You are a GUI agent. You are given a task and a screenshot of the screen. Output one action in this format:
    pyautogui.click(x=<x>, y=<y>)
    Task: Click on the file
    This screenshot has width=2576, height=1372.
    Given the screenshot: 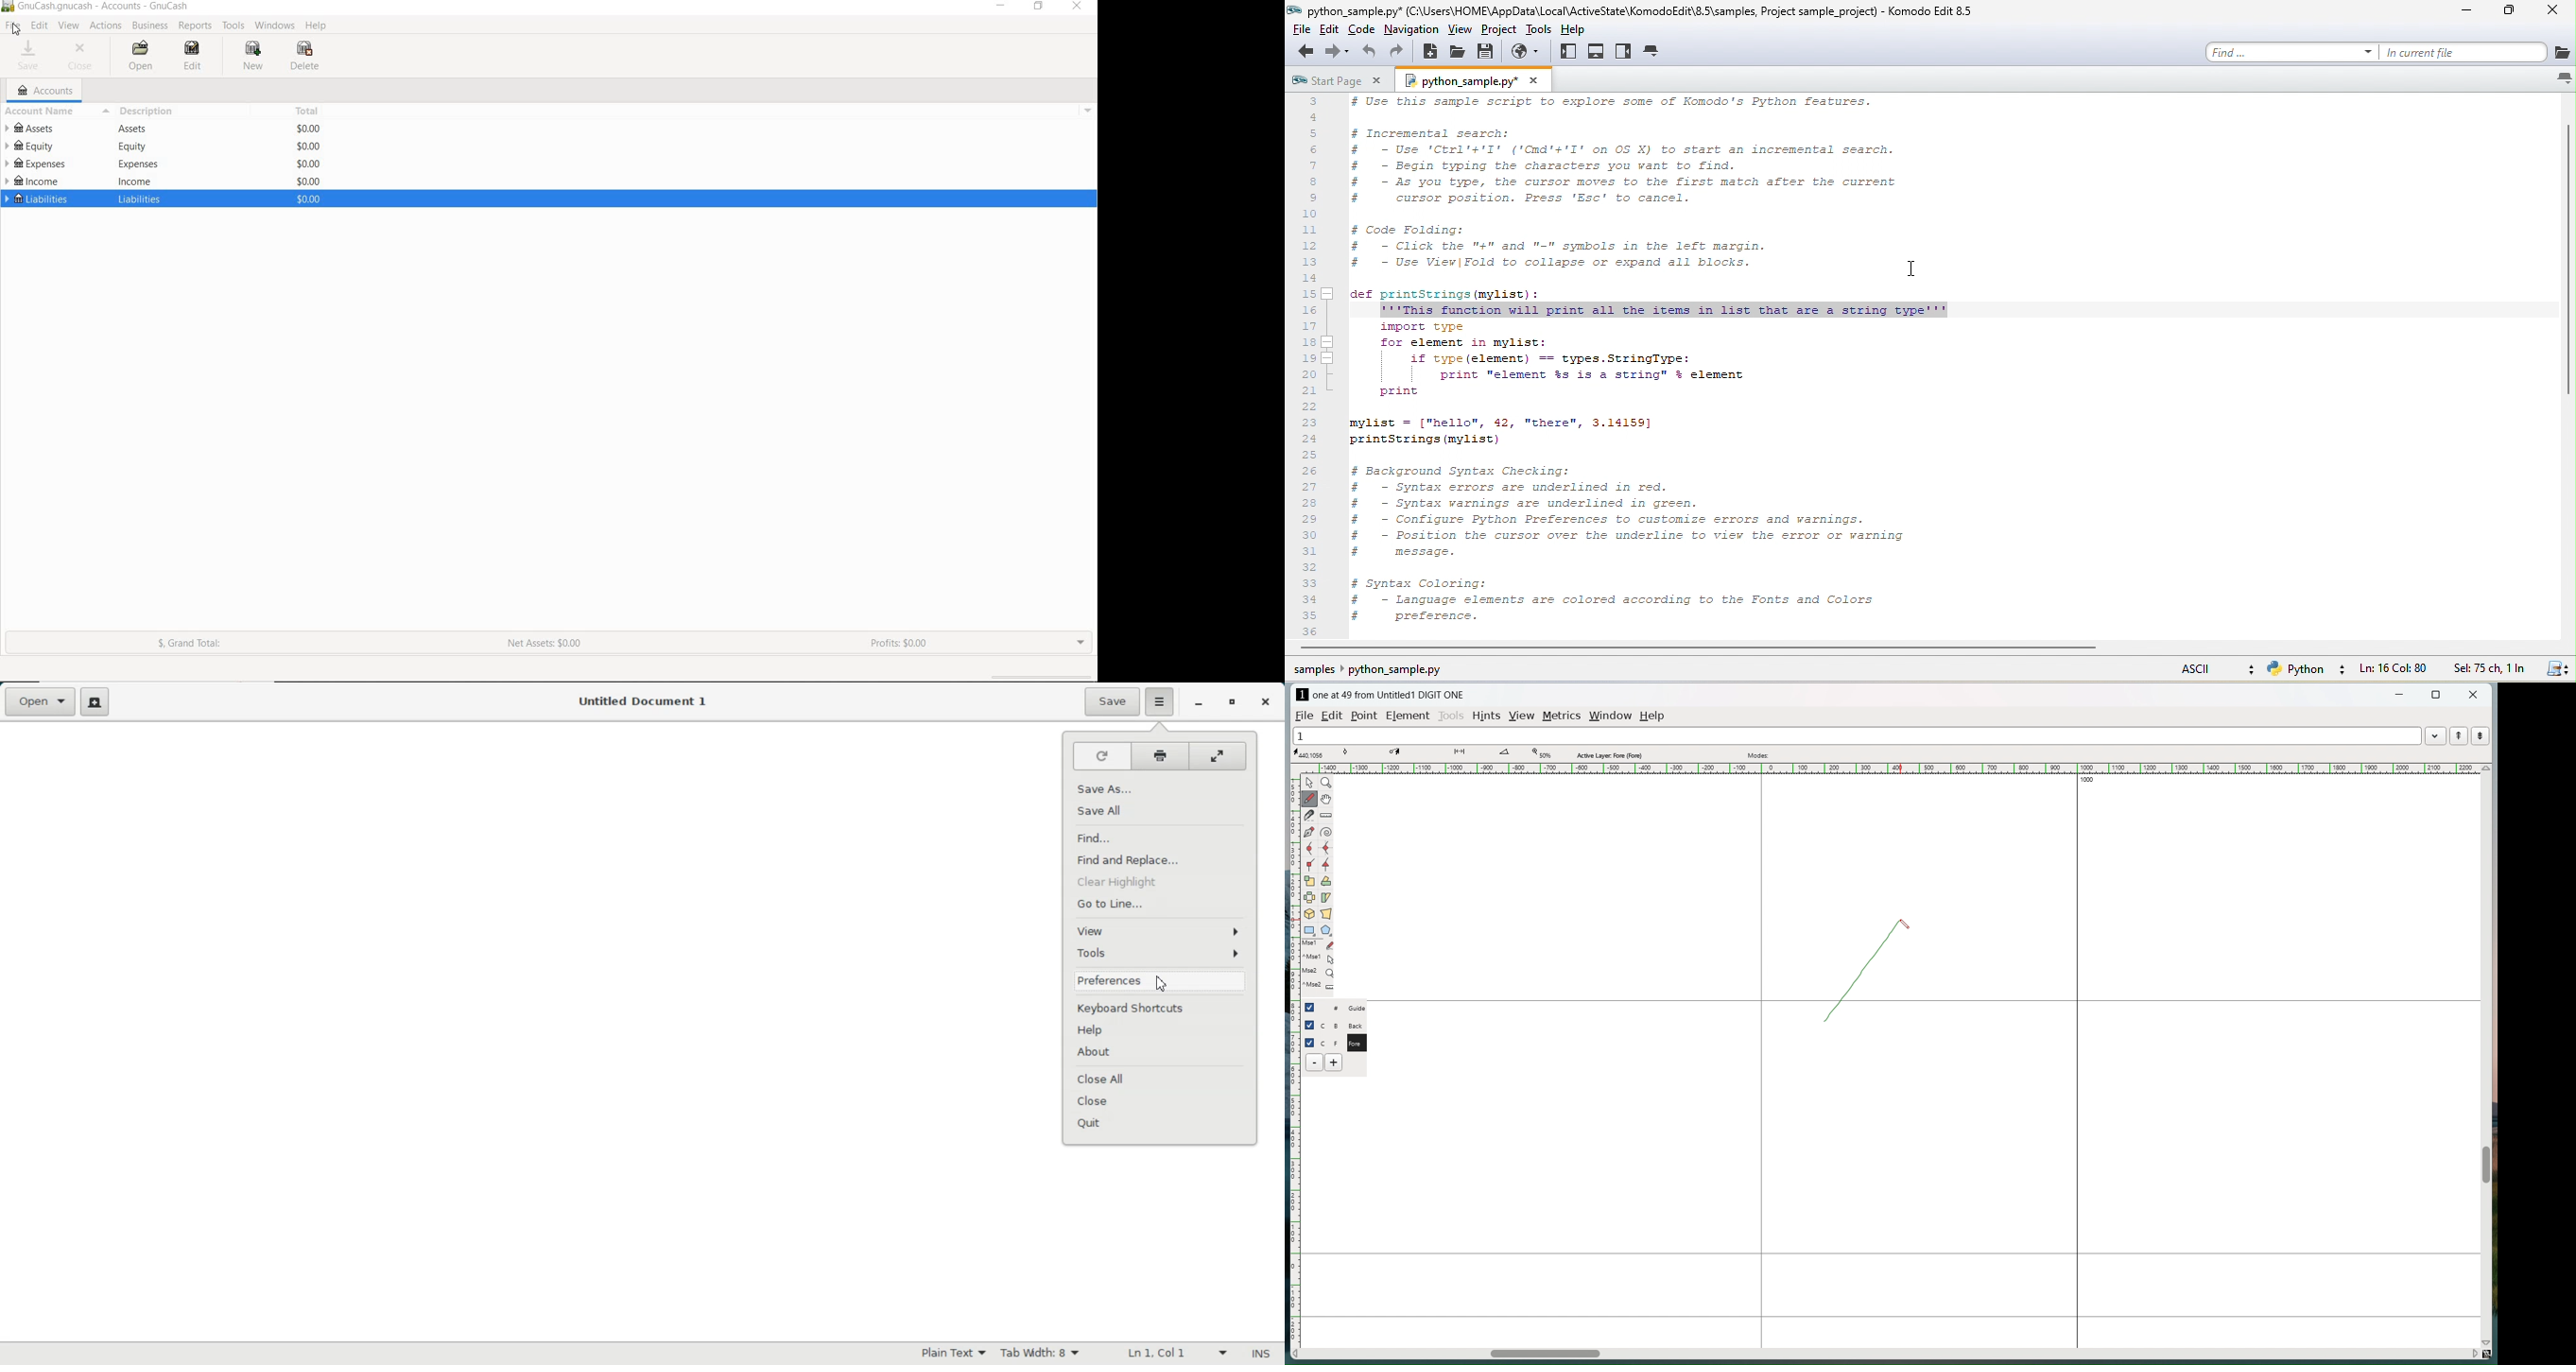 What is the action you would take?
    pyautogui.click(x=1304, y=715)
    